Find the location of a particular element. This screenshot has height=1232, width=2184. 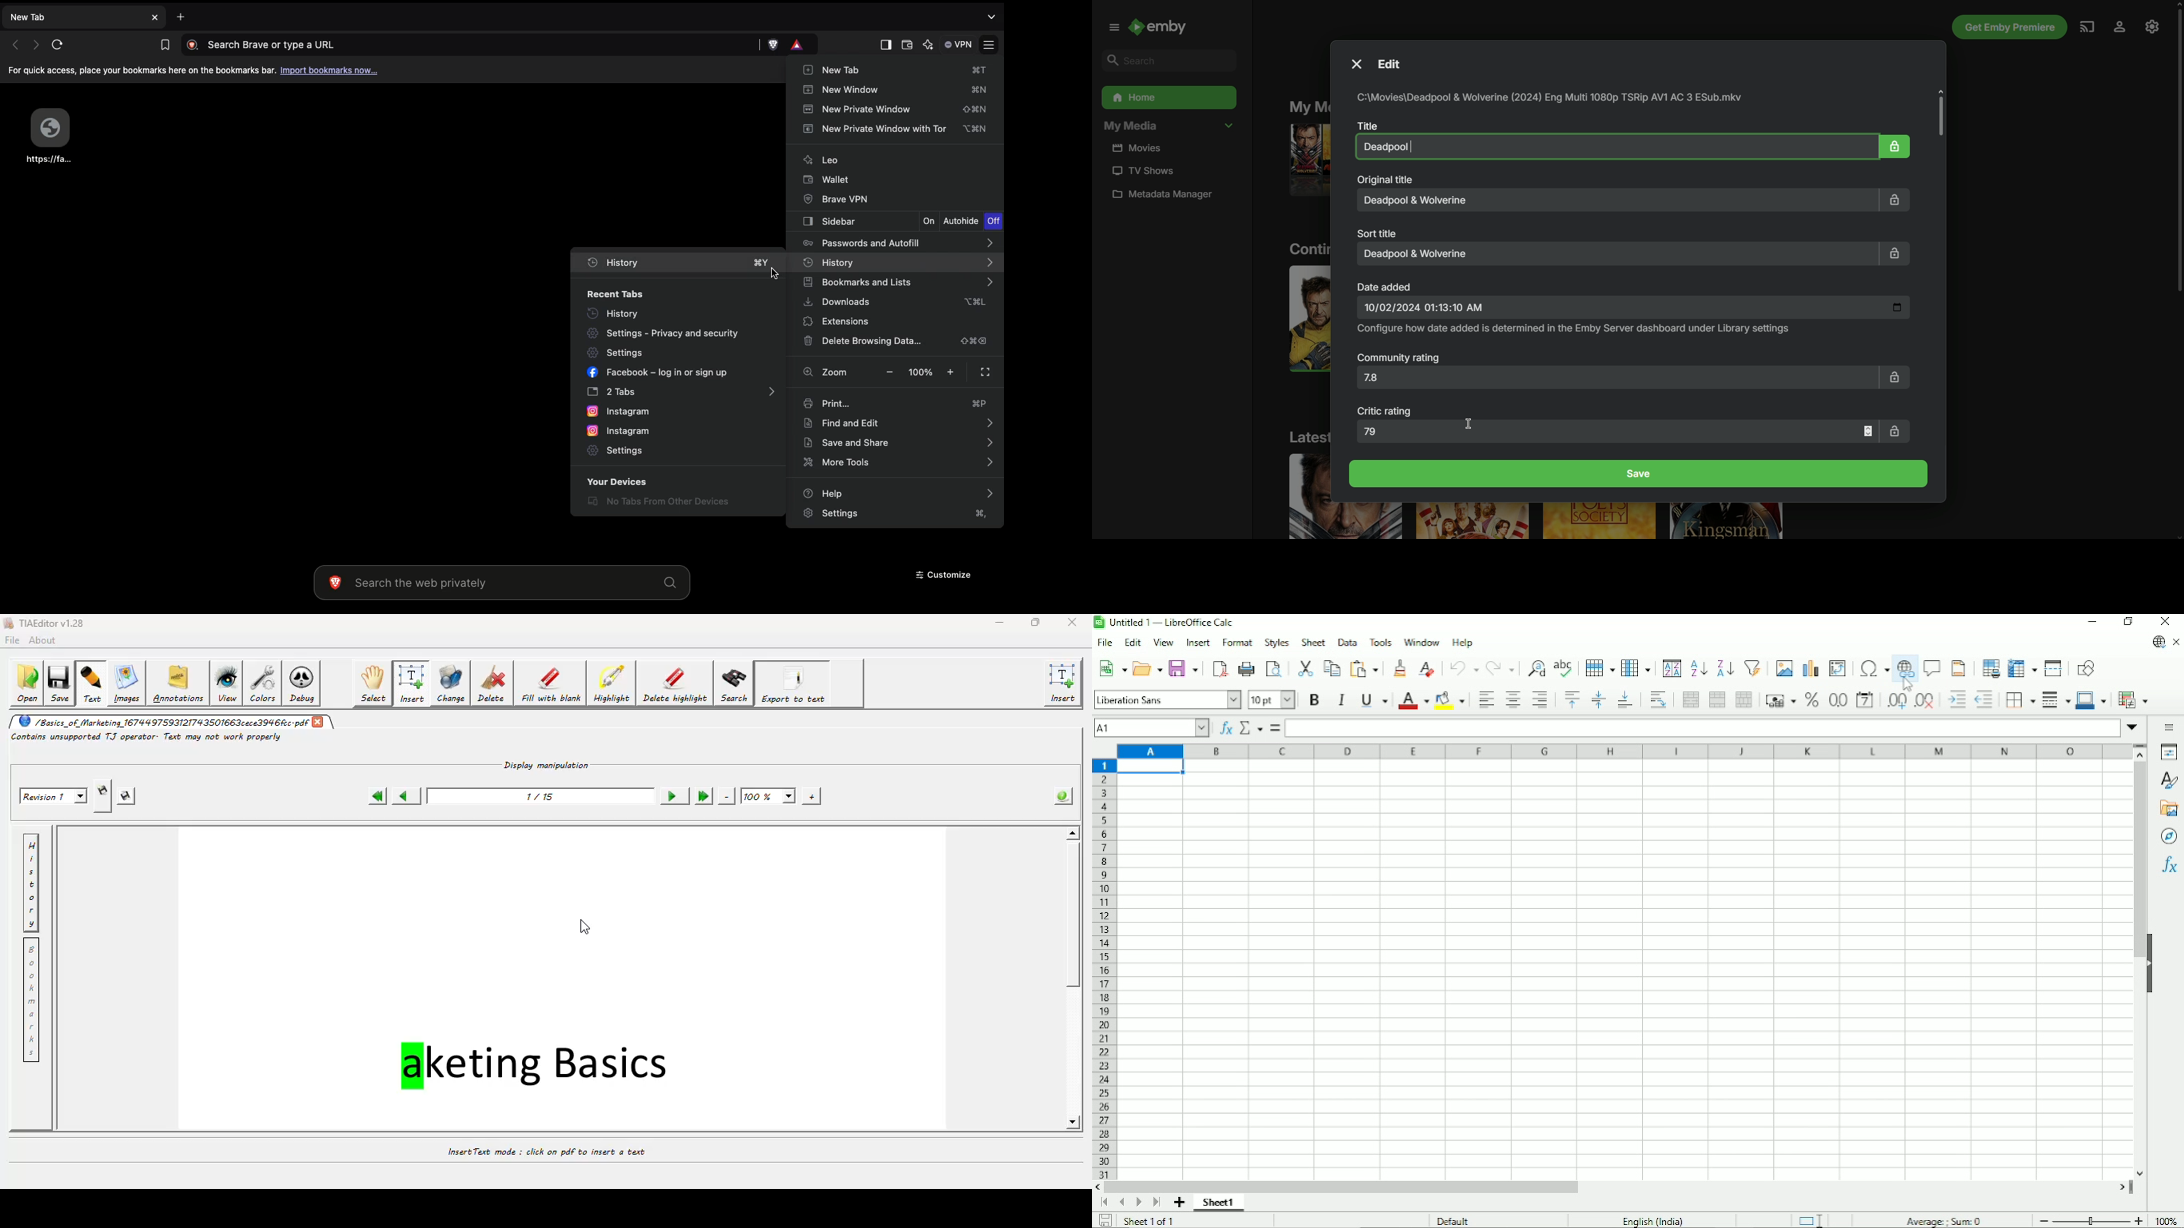

Align bottom is located at coordinates (1624, 700).